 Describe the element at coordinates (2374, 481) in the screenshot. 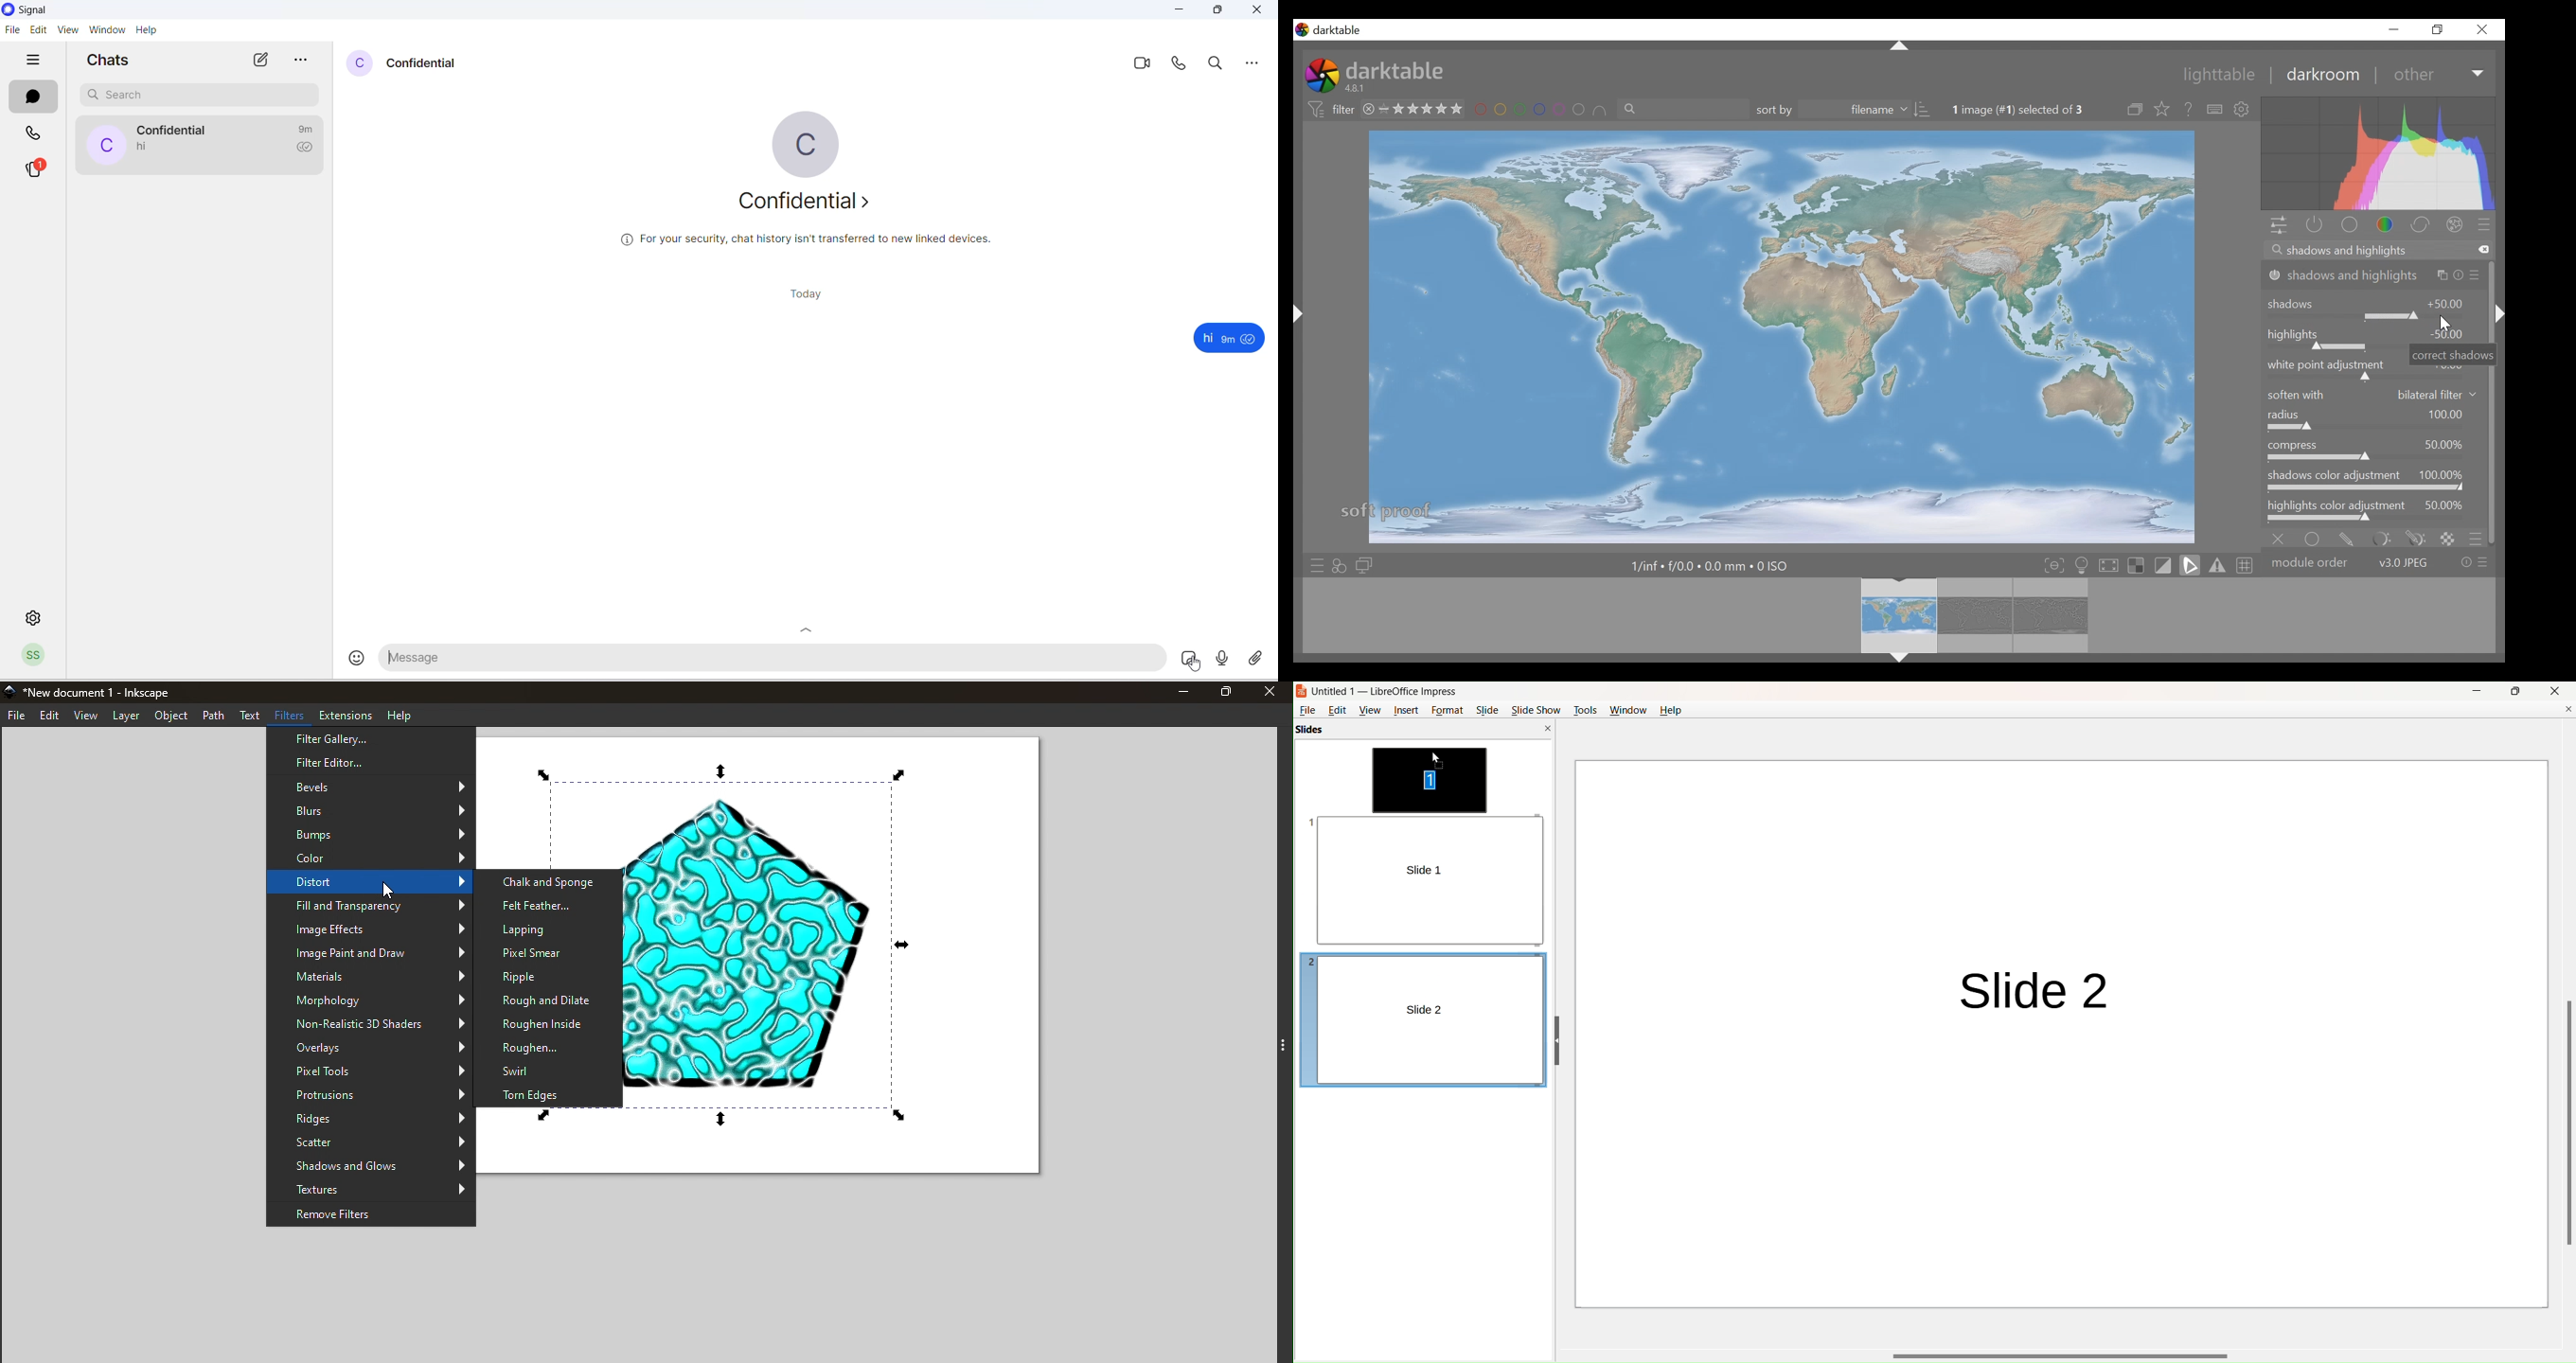

I see `shadow color adjustments` at that location.